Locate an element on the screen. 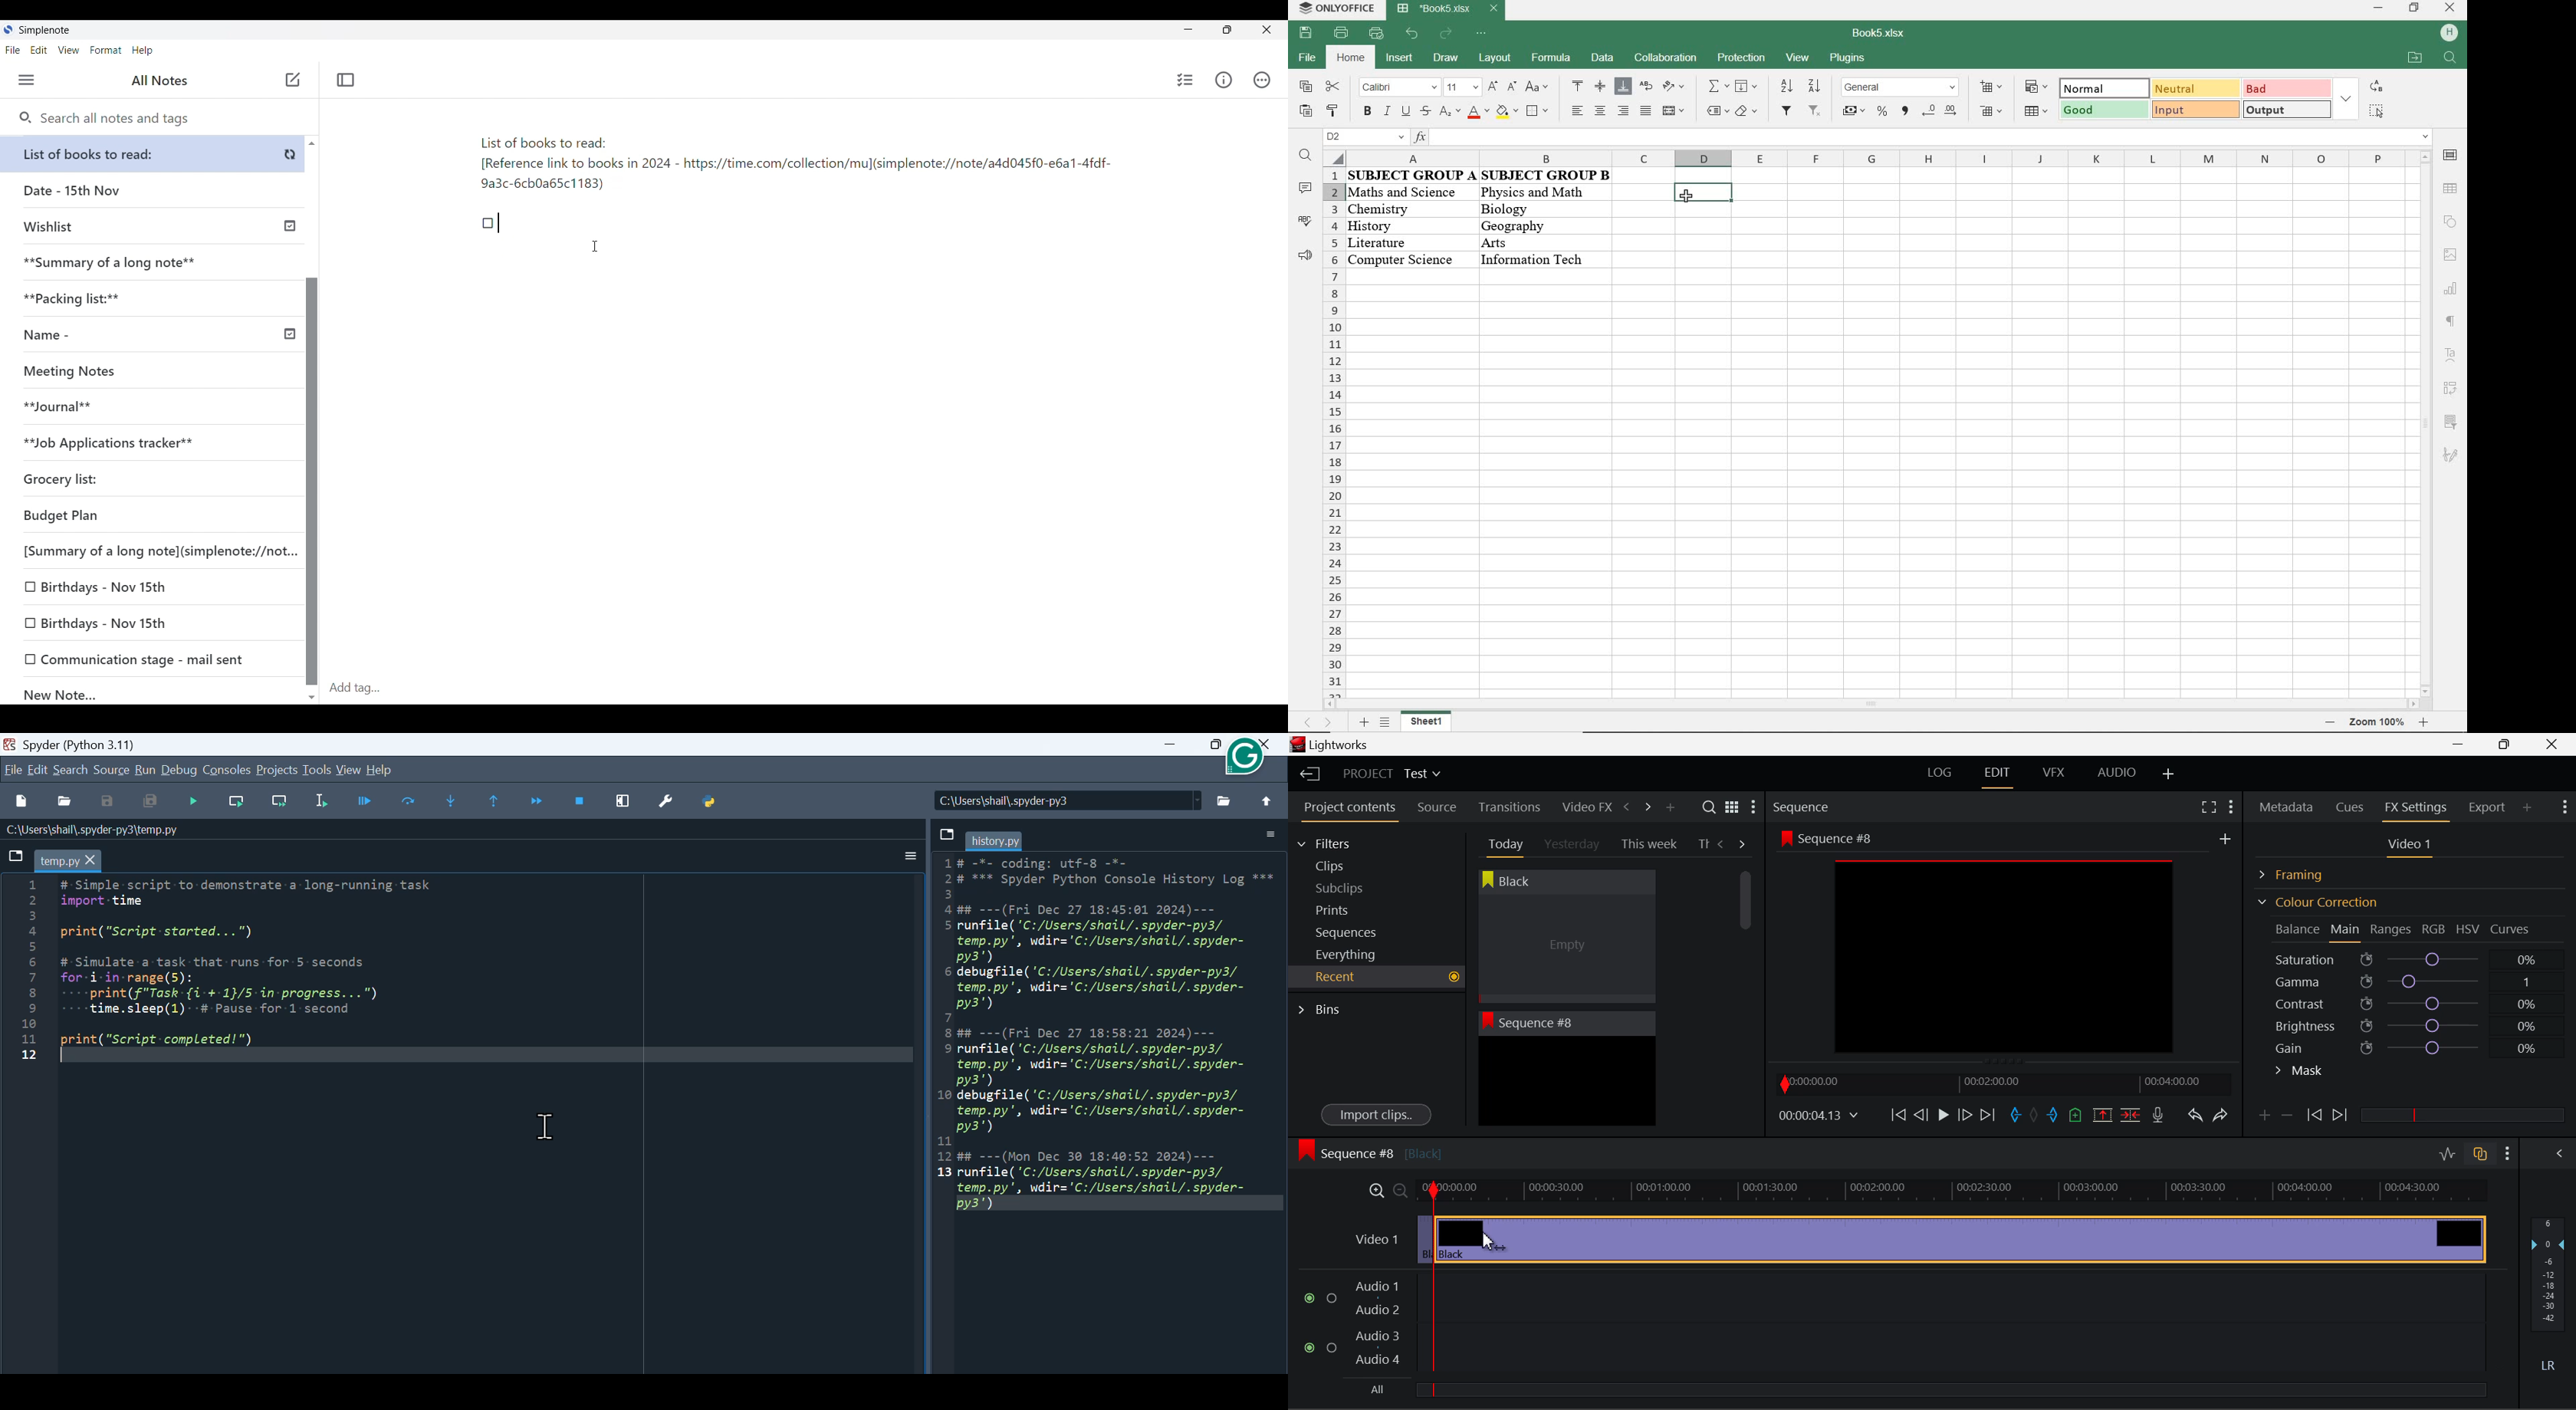 The image size is (2576, 1428). Contrast is located at coordinates (2411, 1003).